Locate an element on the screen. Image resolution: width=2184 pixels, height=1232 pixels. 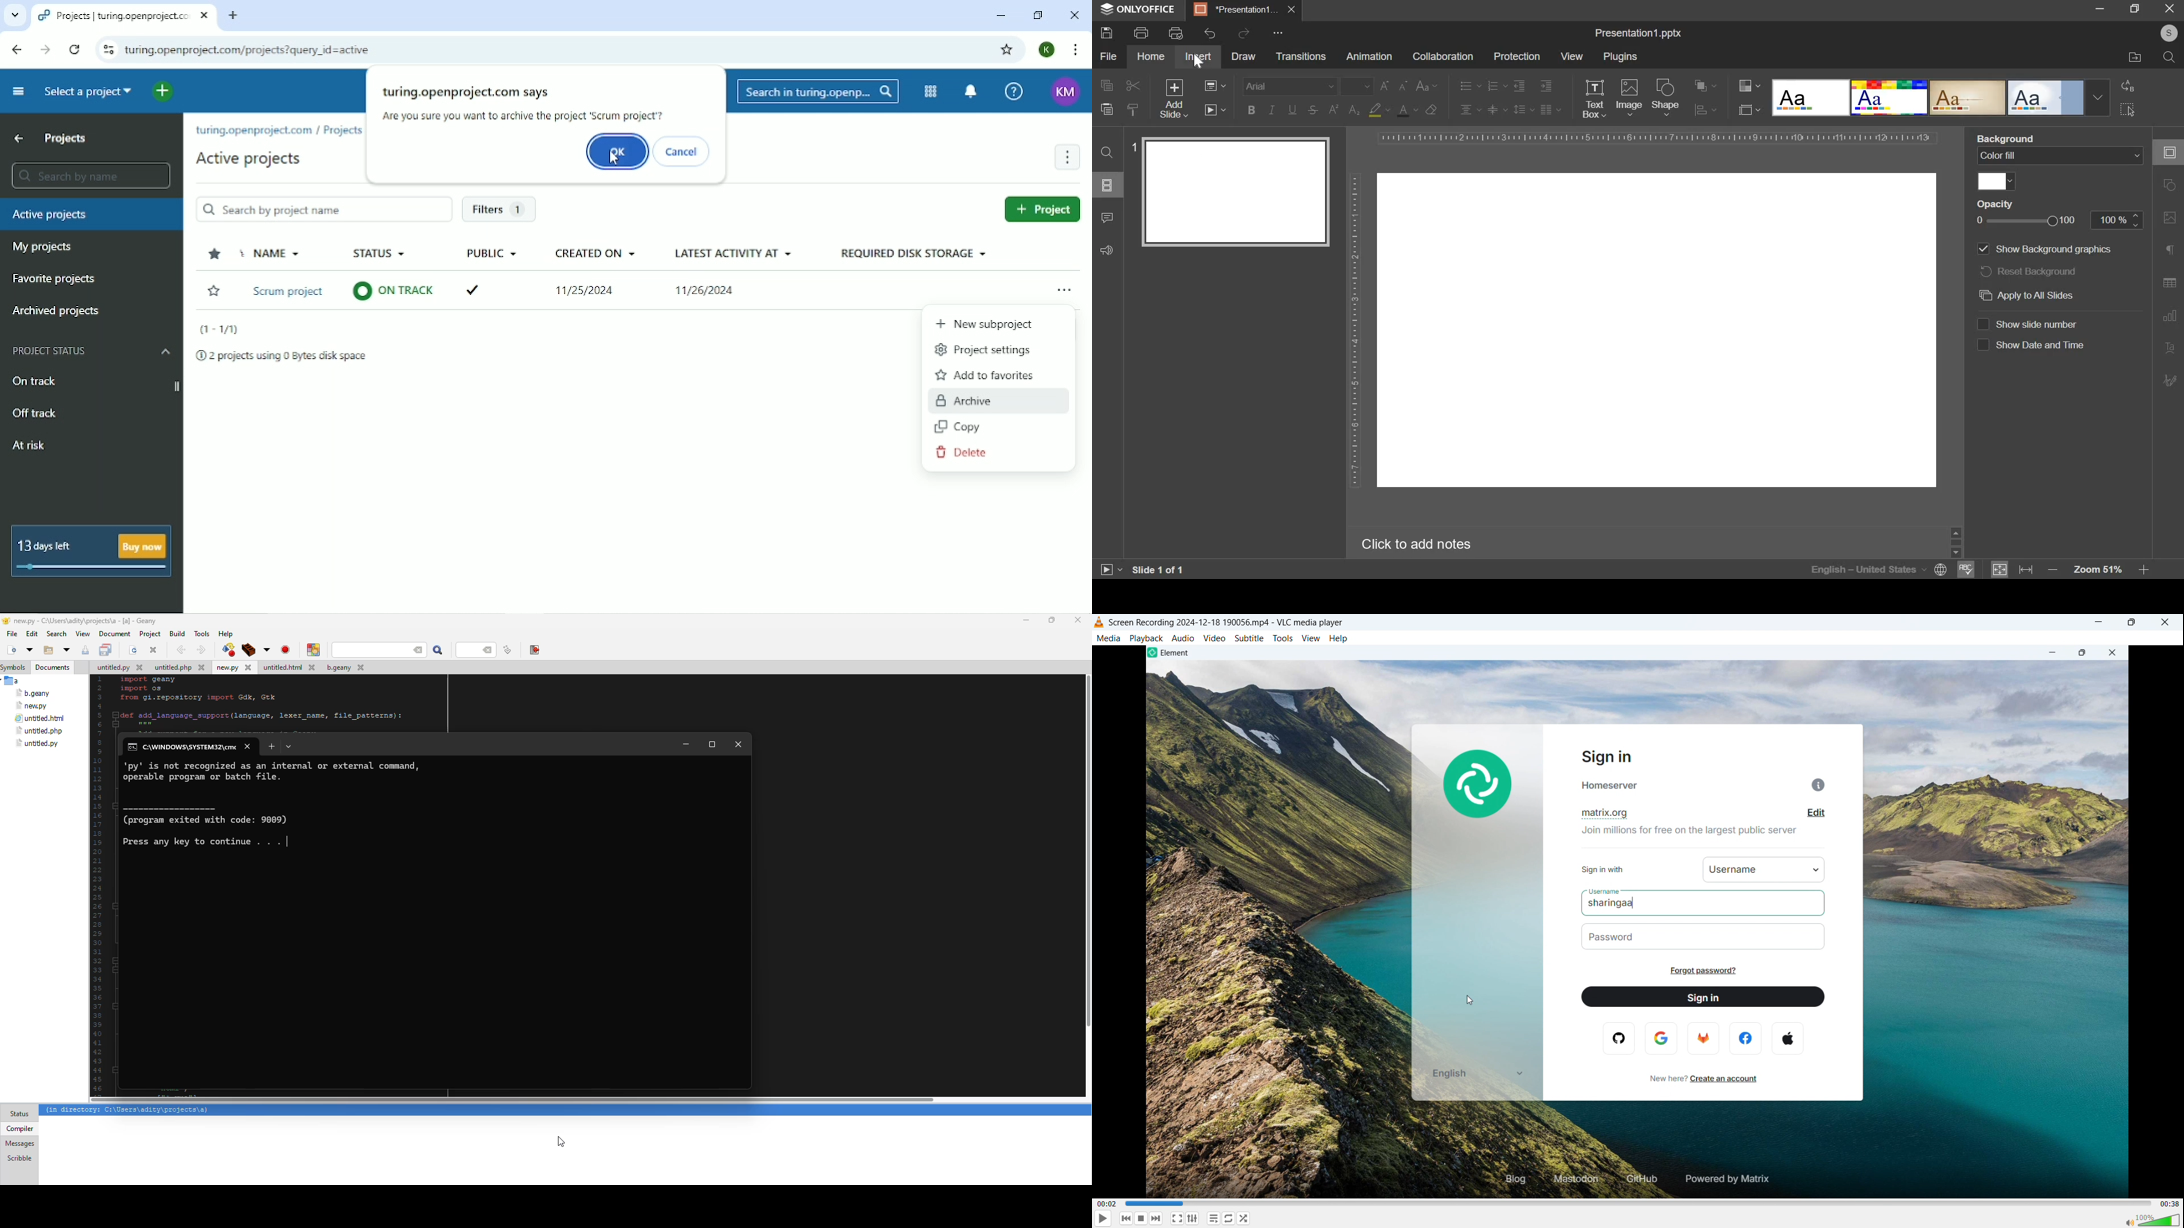
more options is located at coordinates (1281, 34).